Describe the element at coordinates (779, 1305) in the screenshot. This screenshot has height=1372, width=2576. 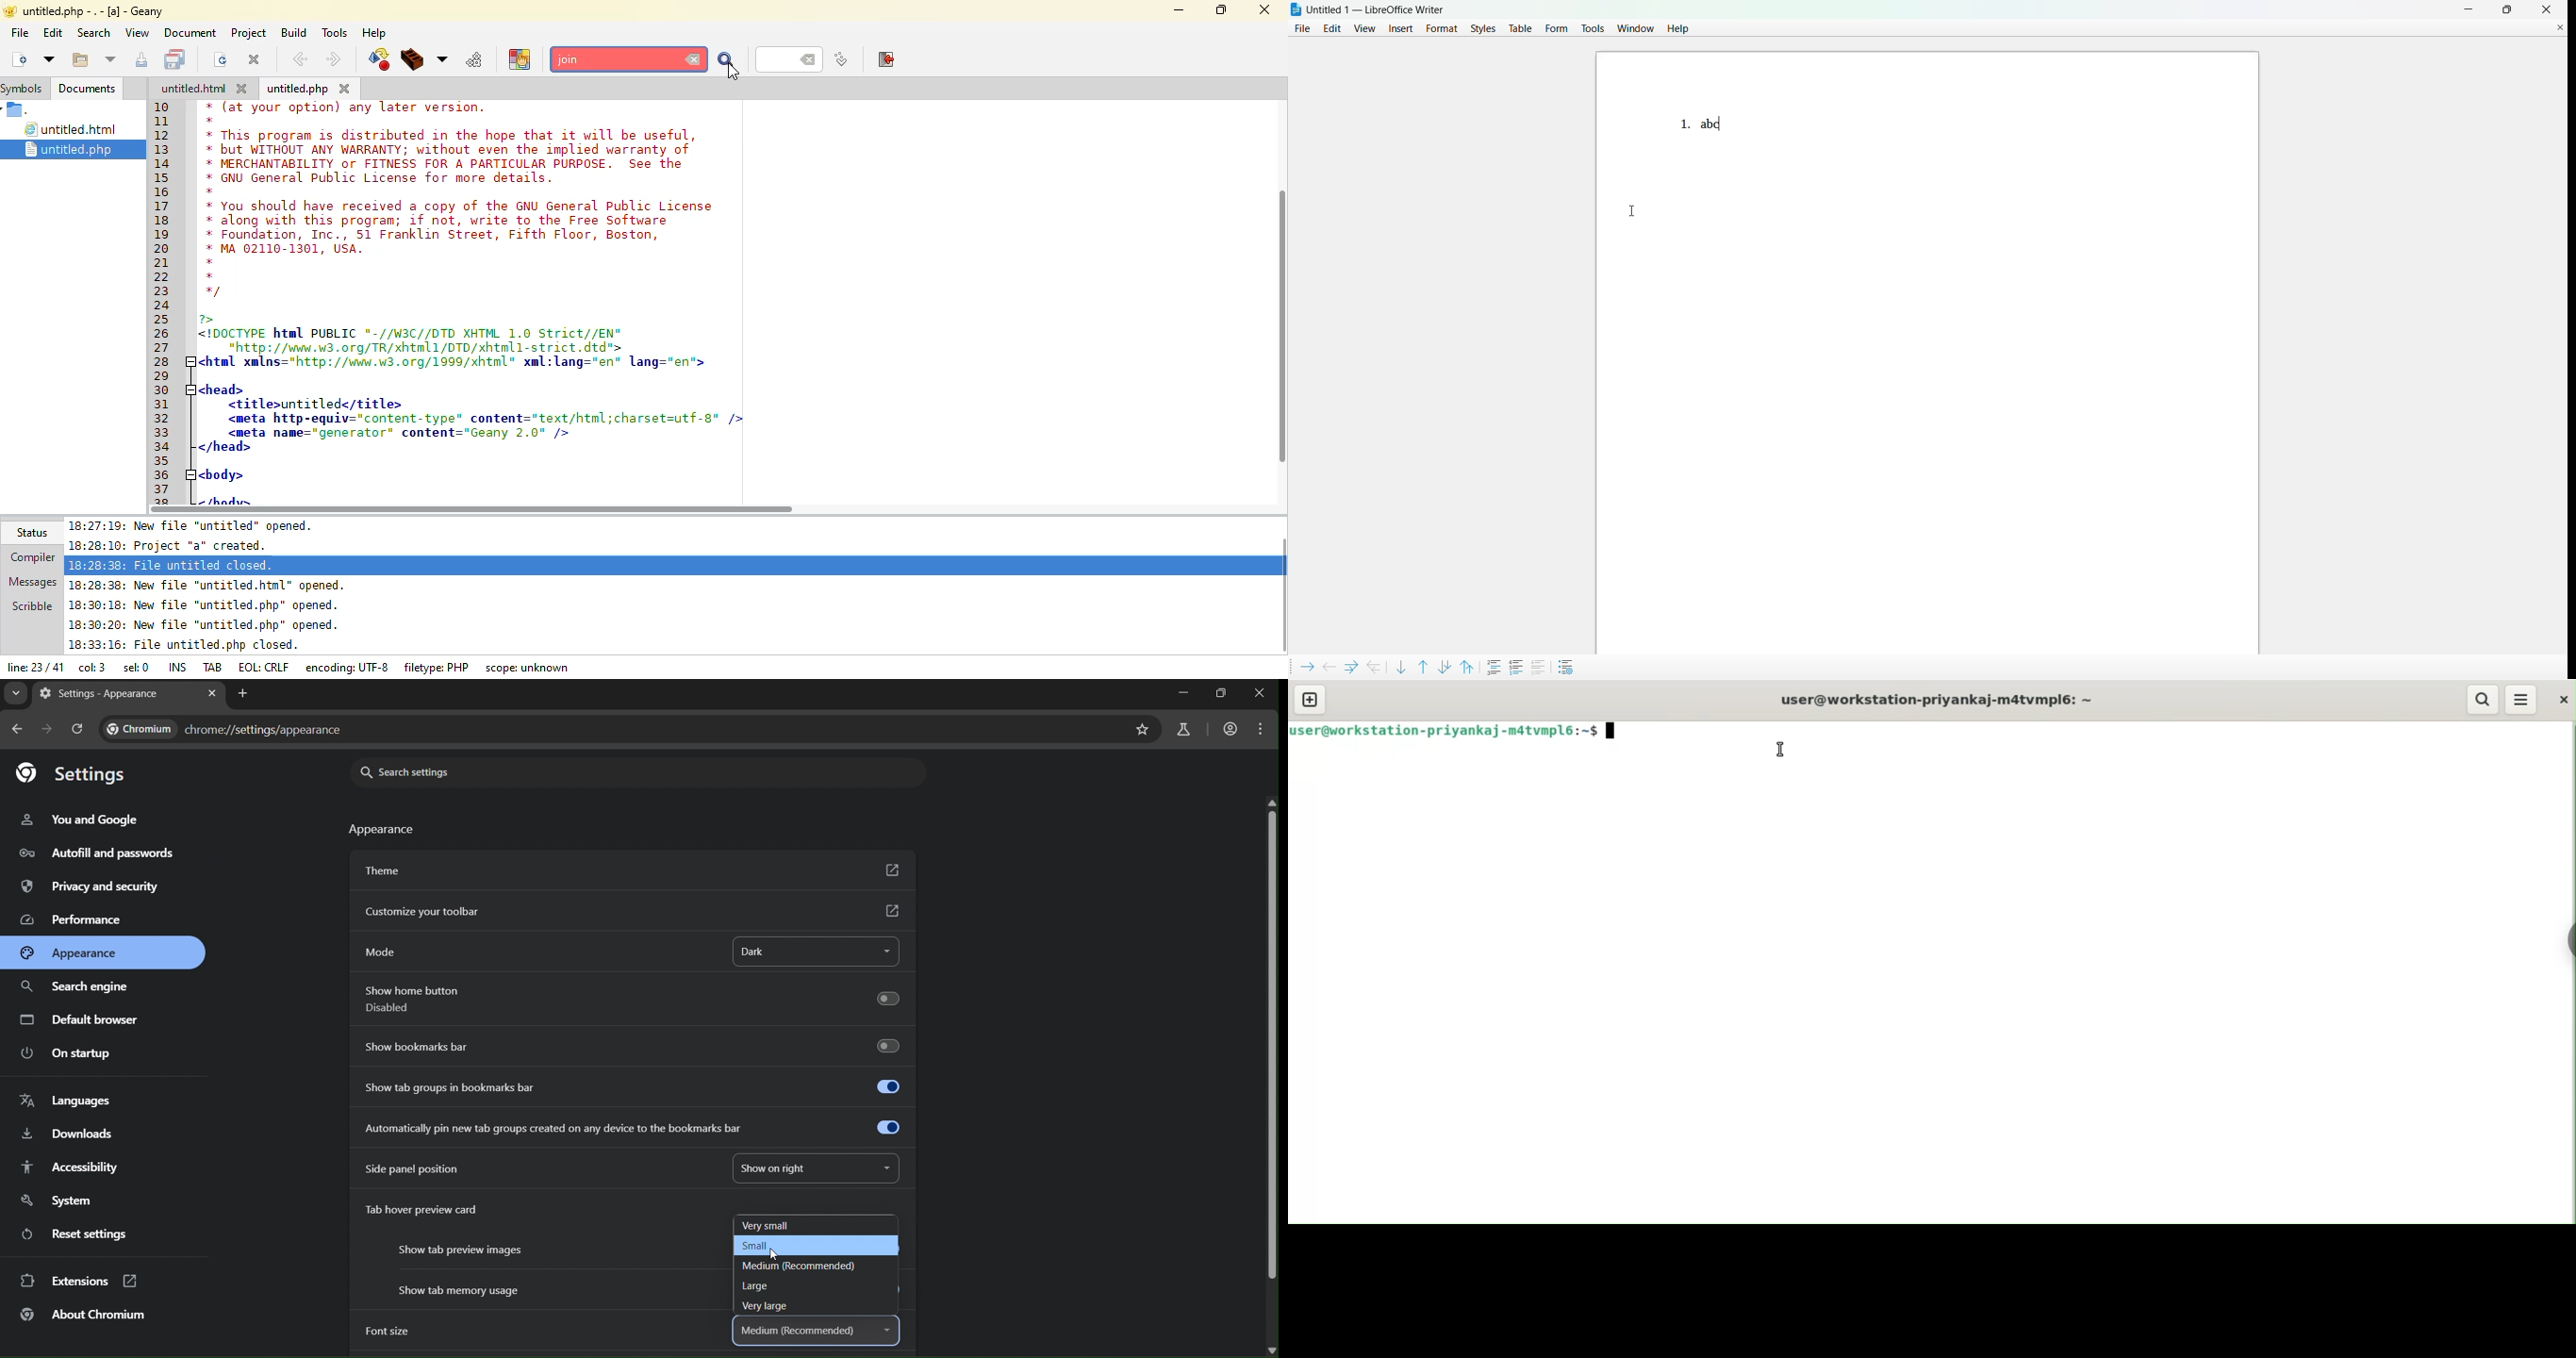
I see `very large` at that location.